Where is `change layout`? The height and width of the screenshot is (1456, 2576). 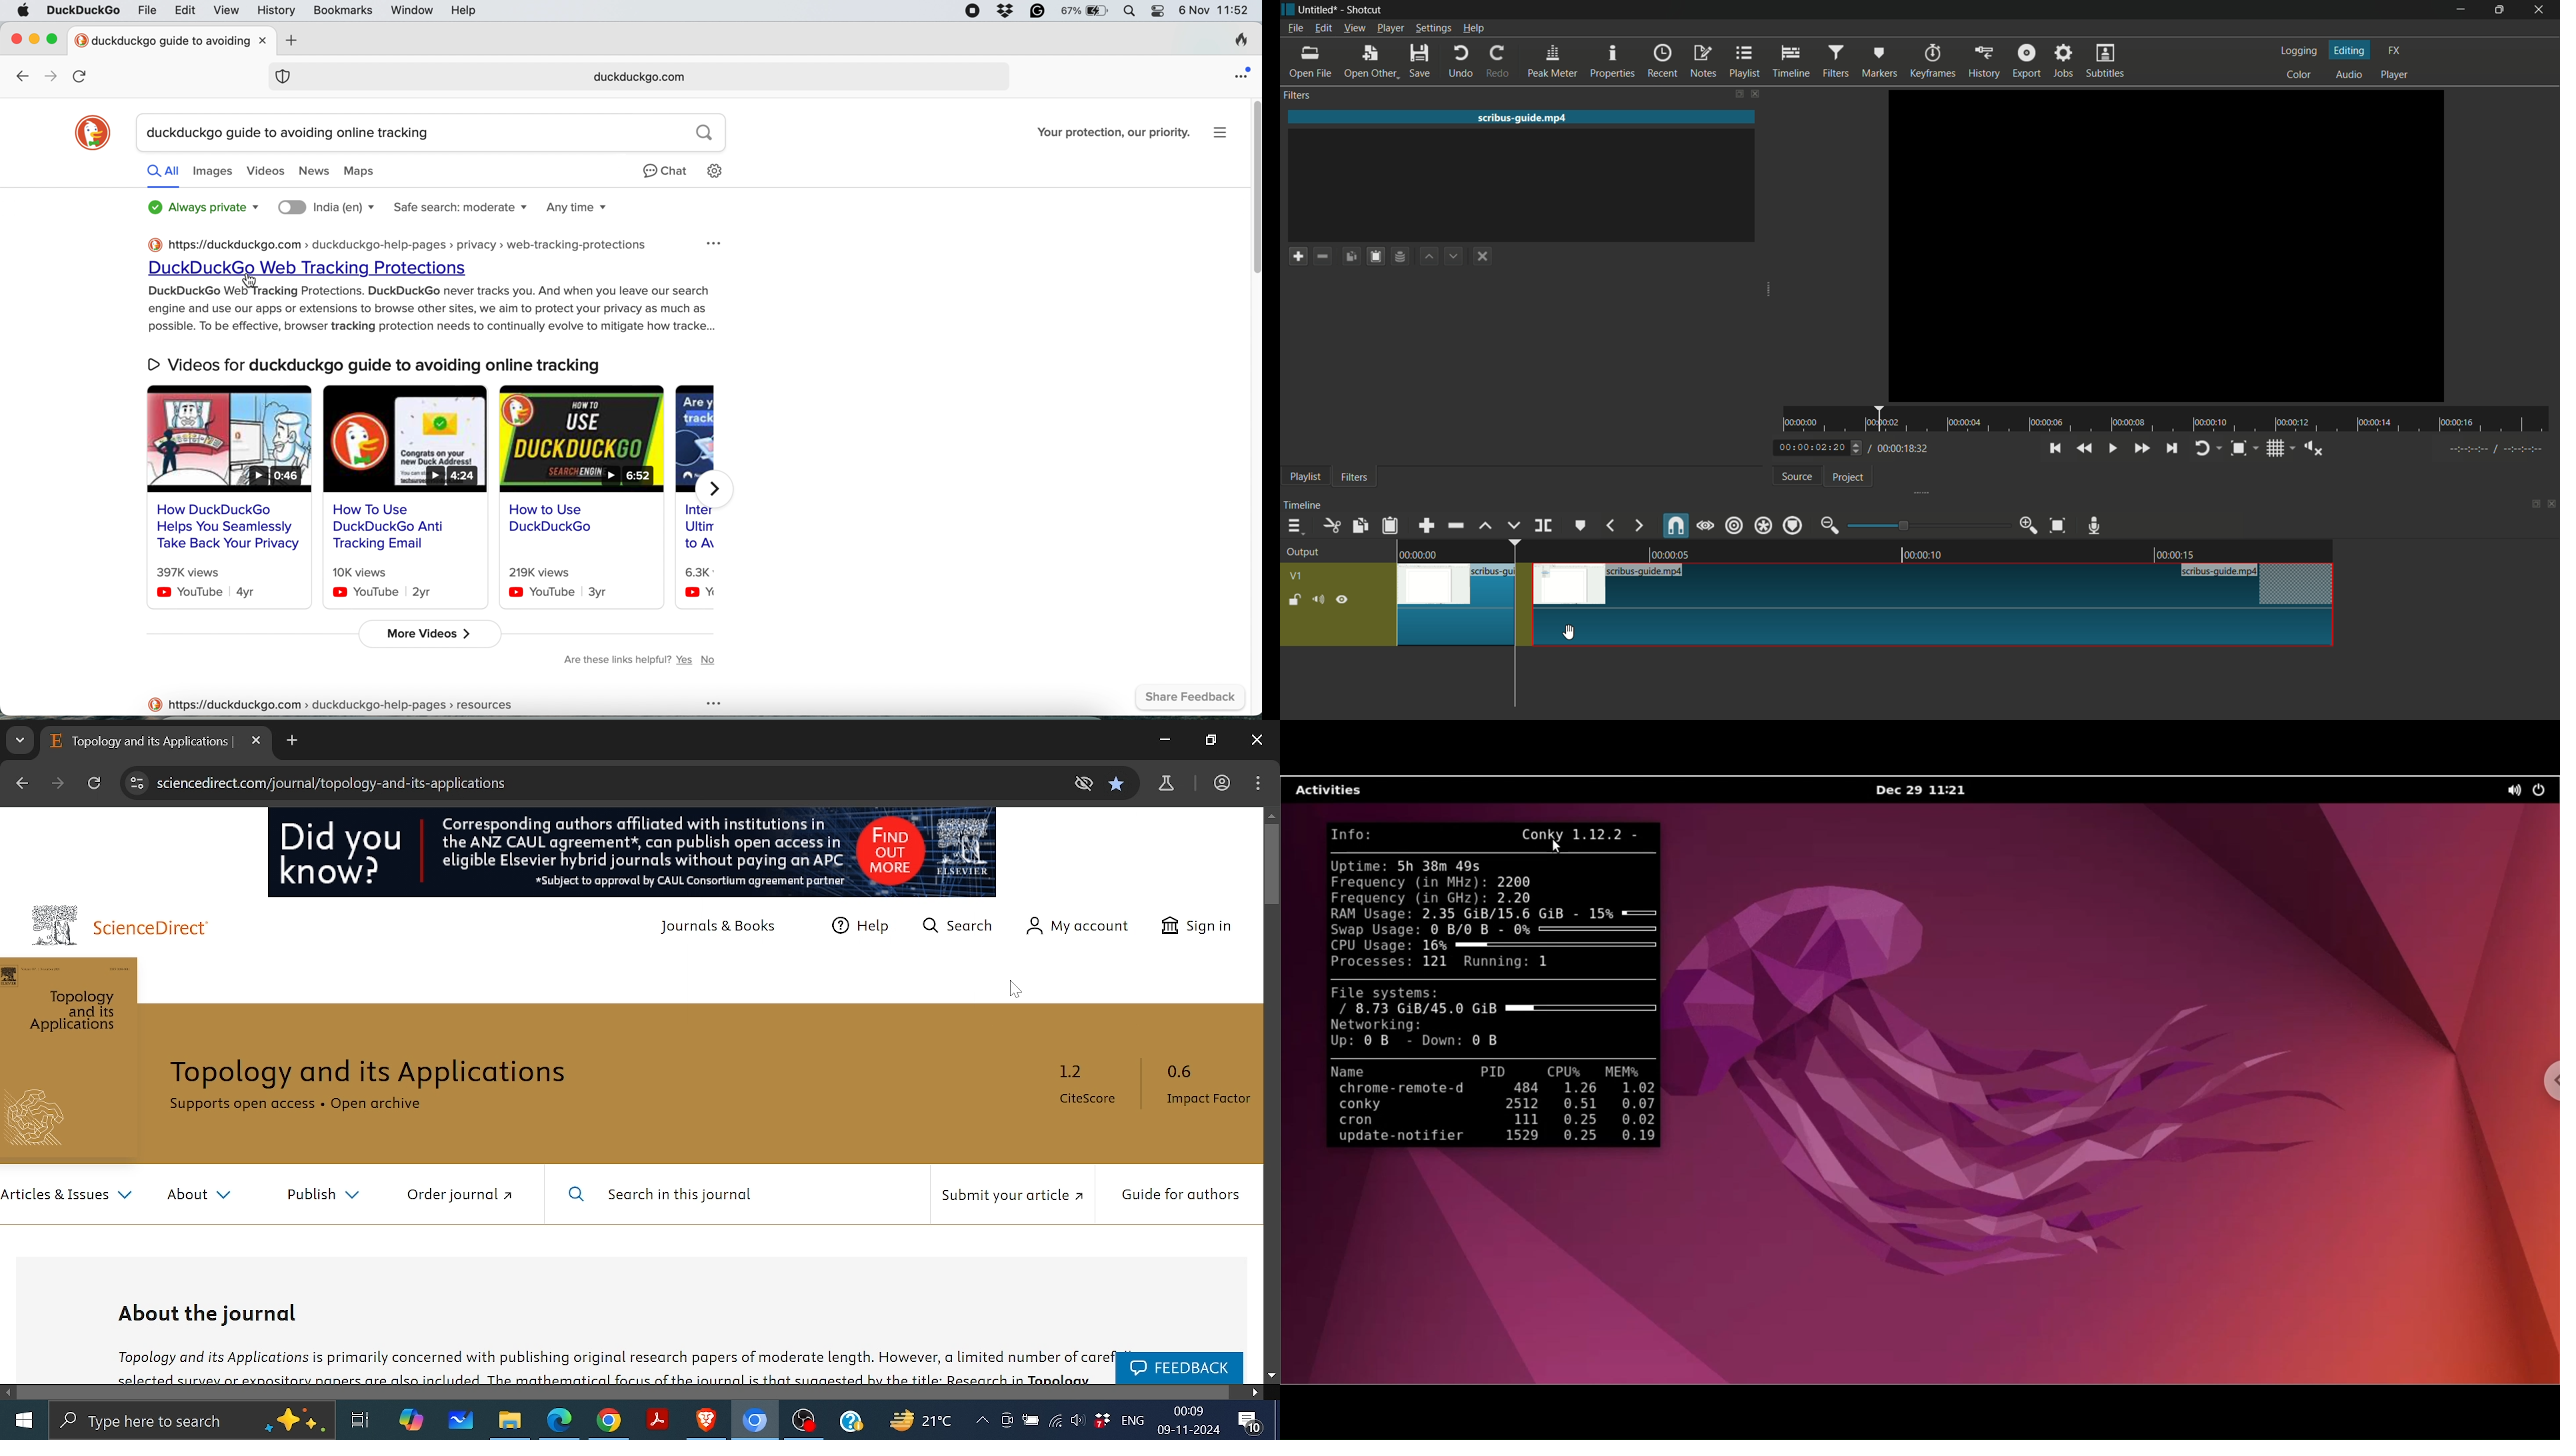
change layout is located at coordinates (2533, 505).